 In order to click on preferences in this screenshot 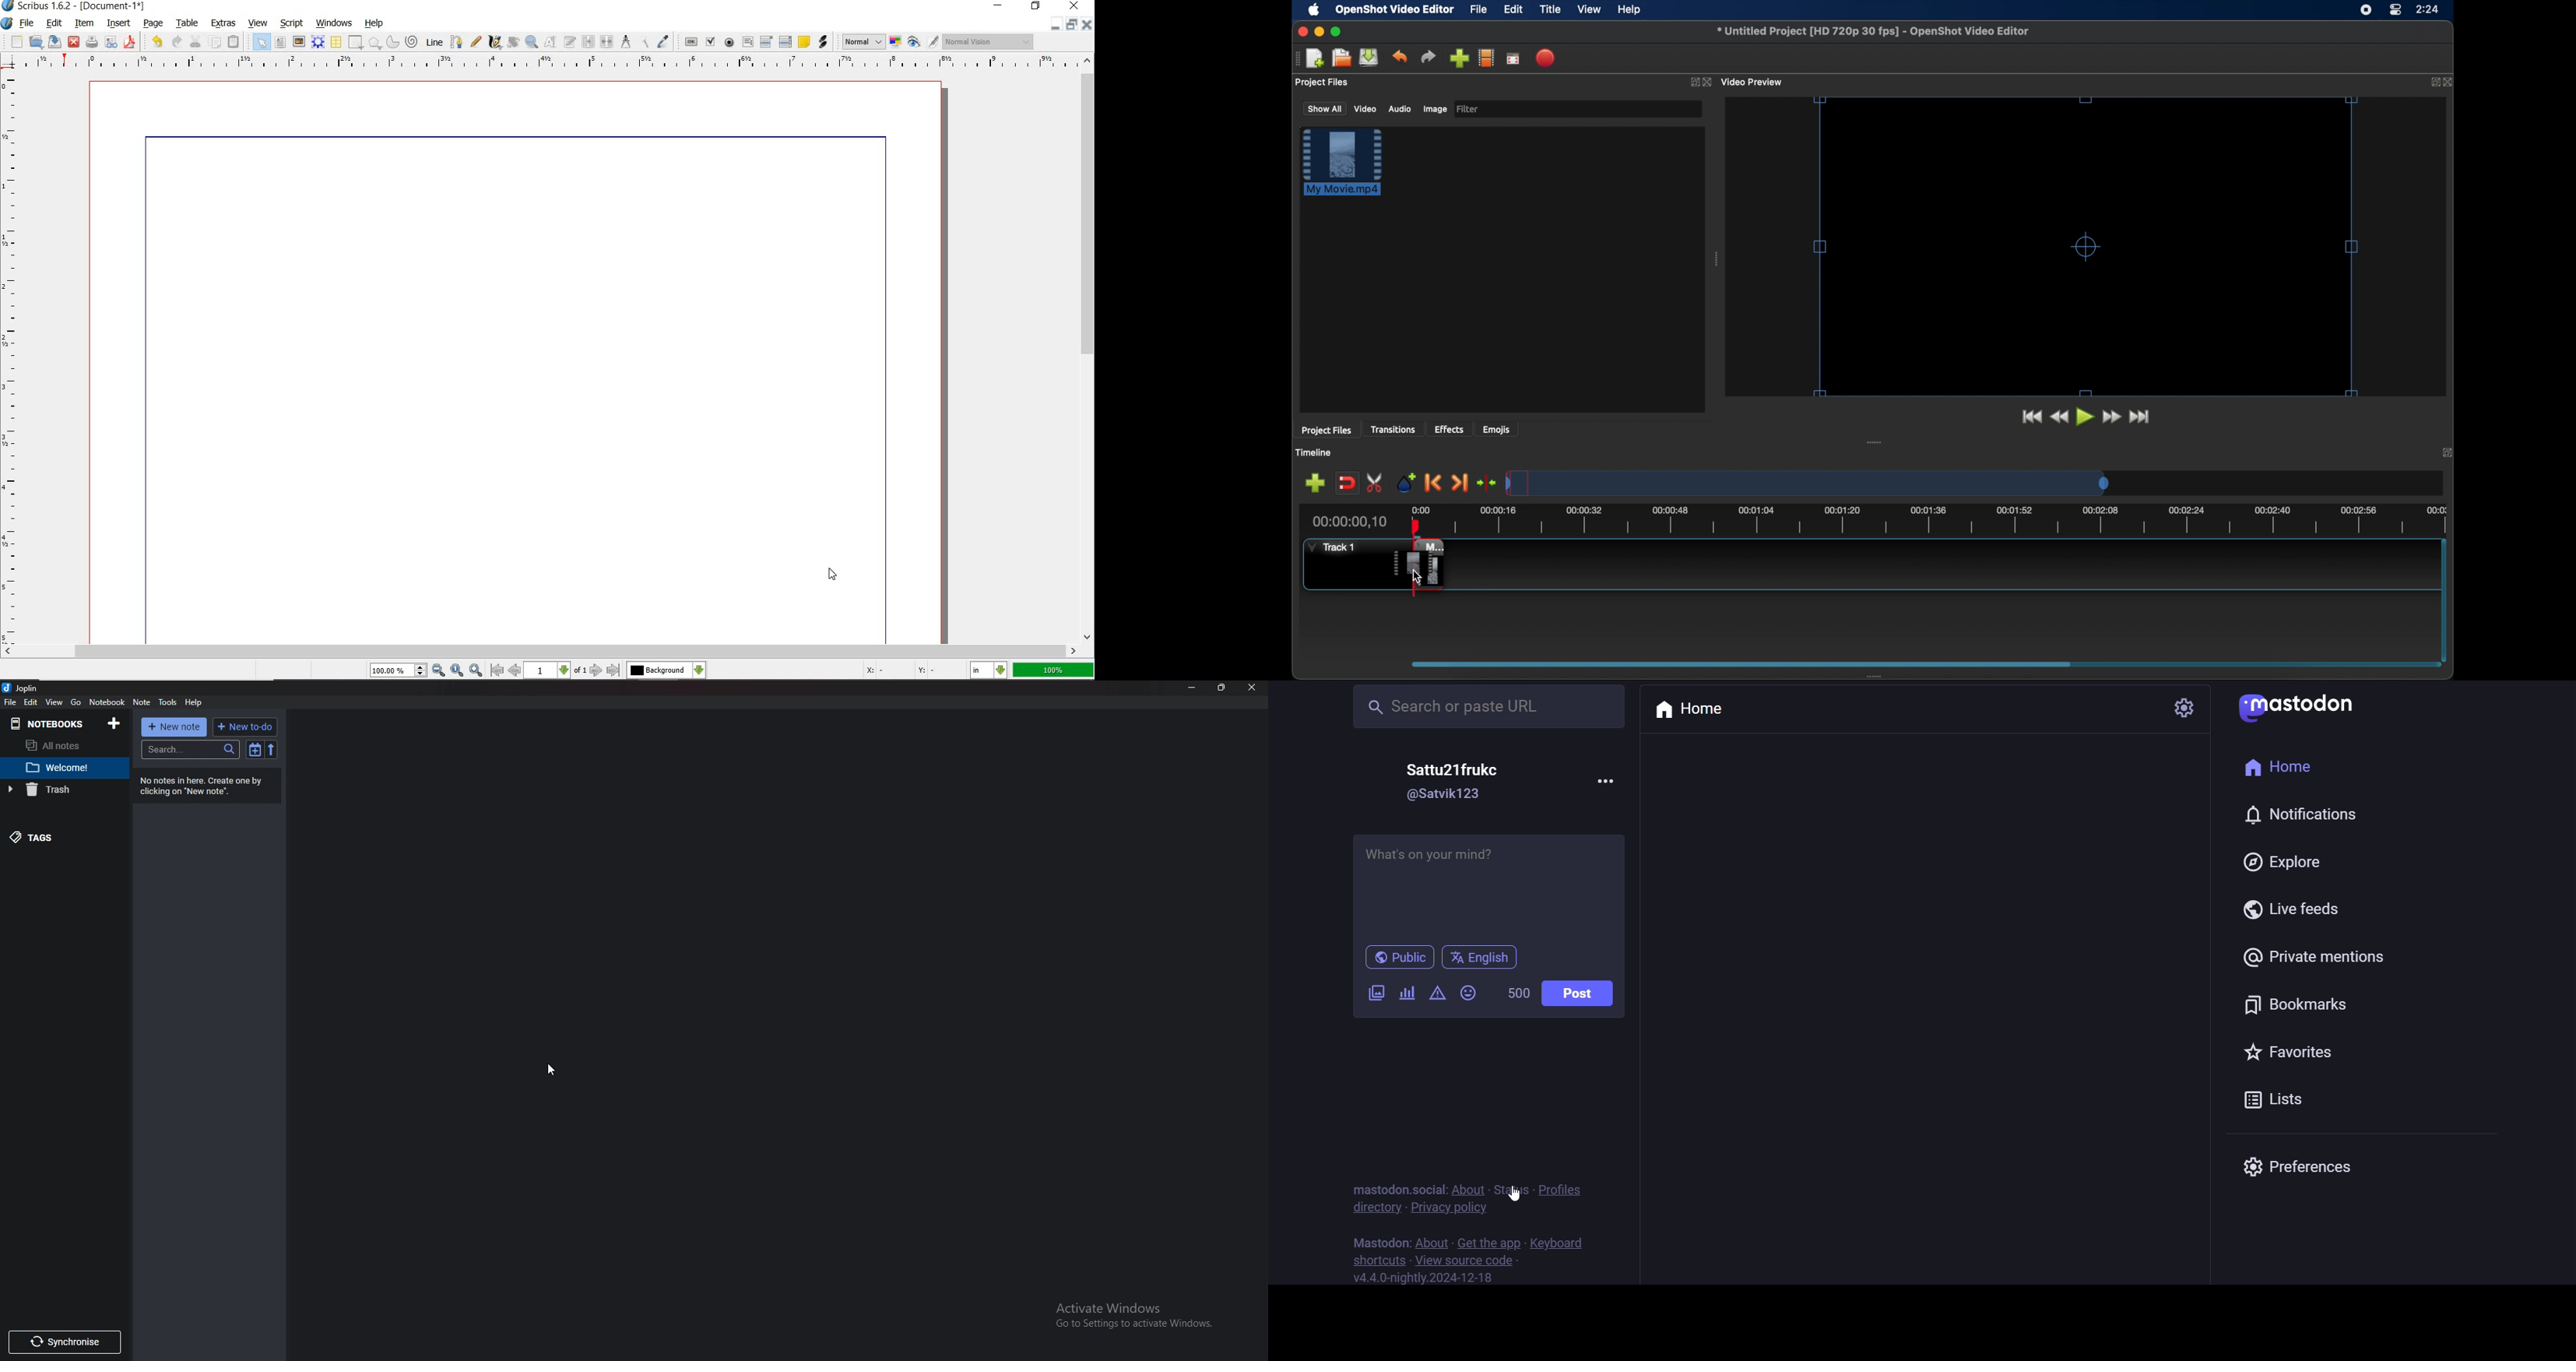, I will do `click(2293, 1166)`.